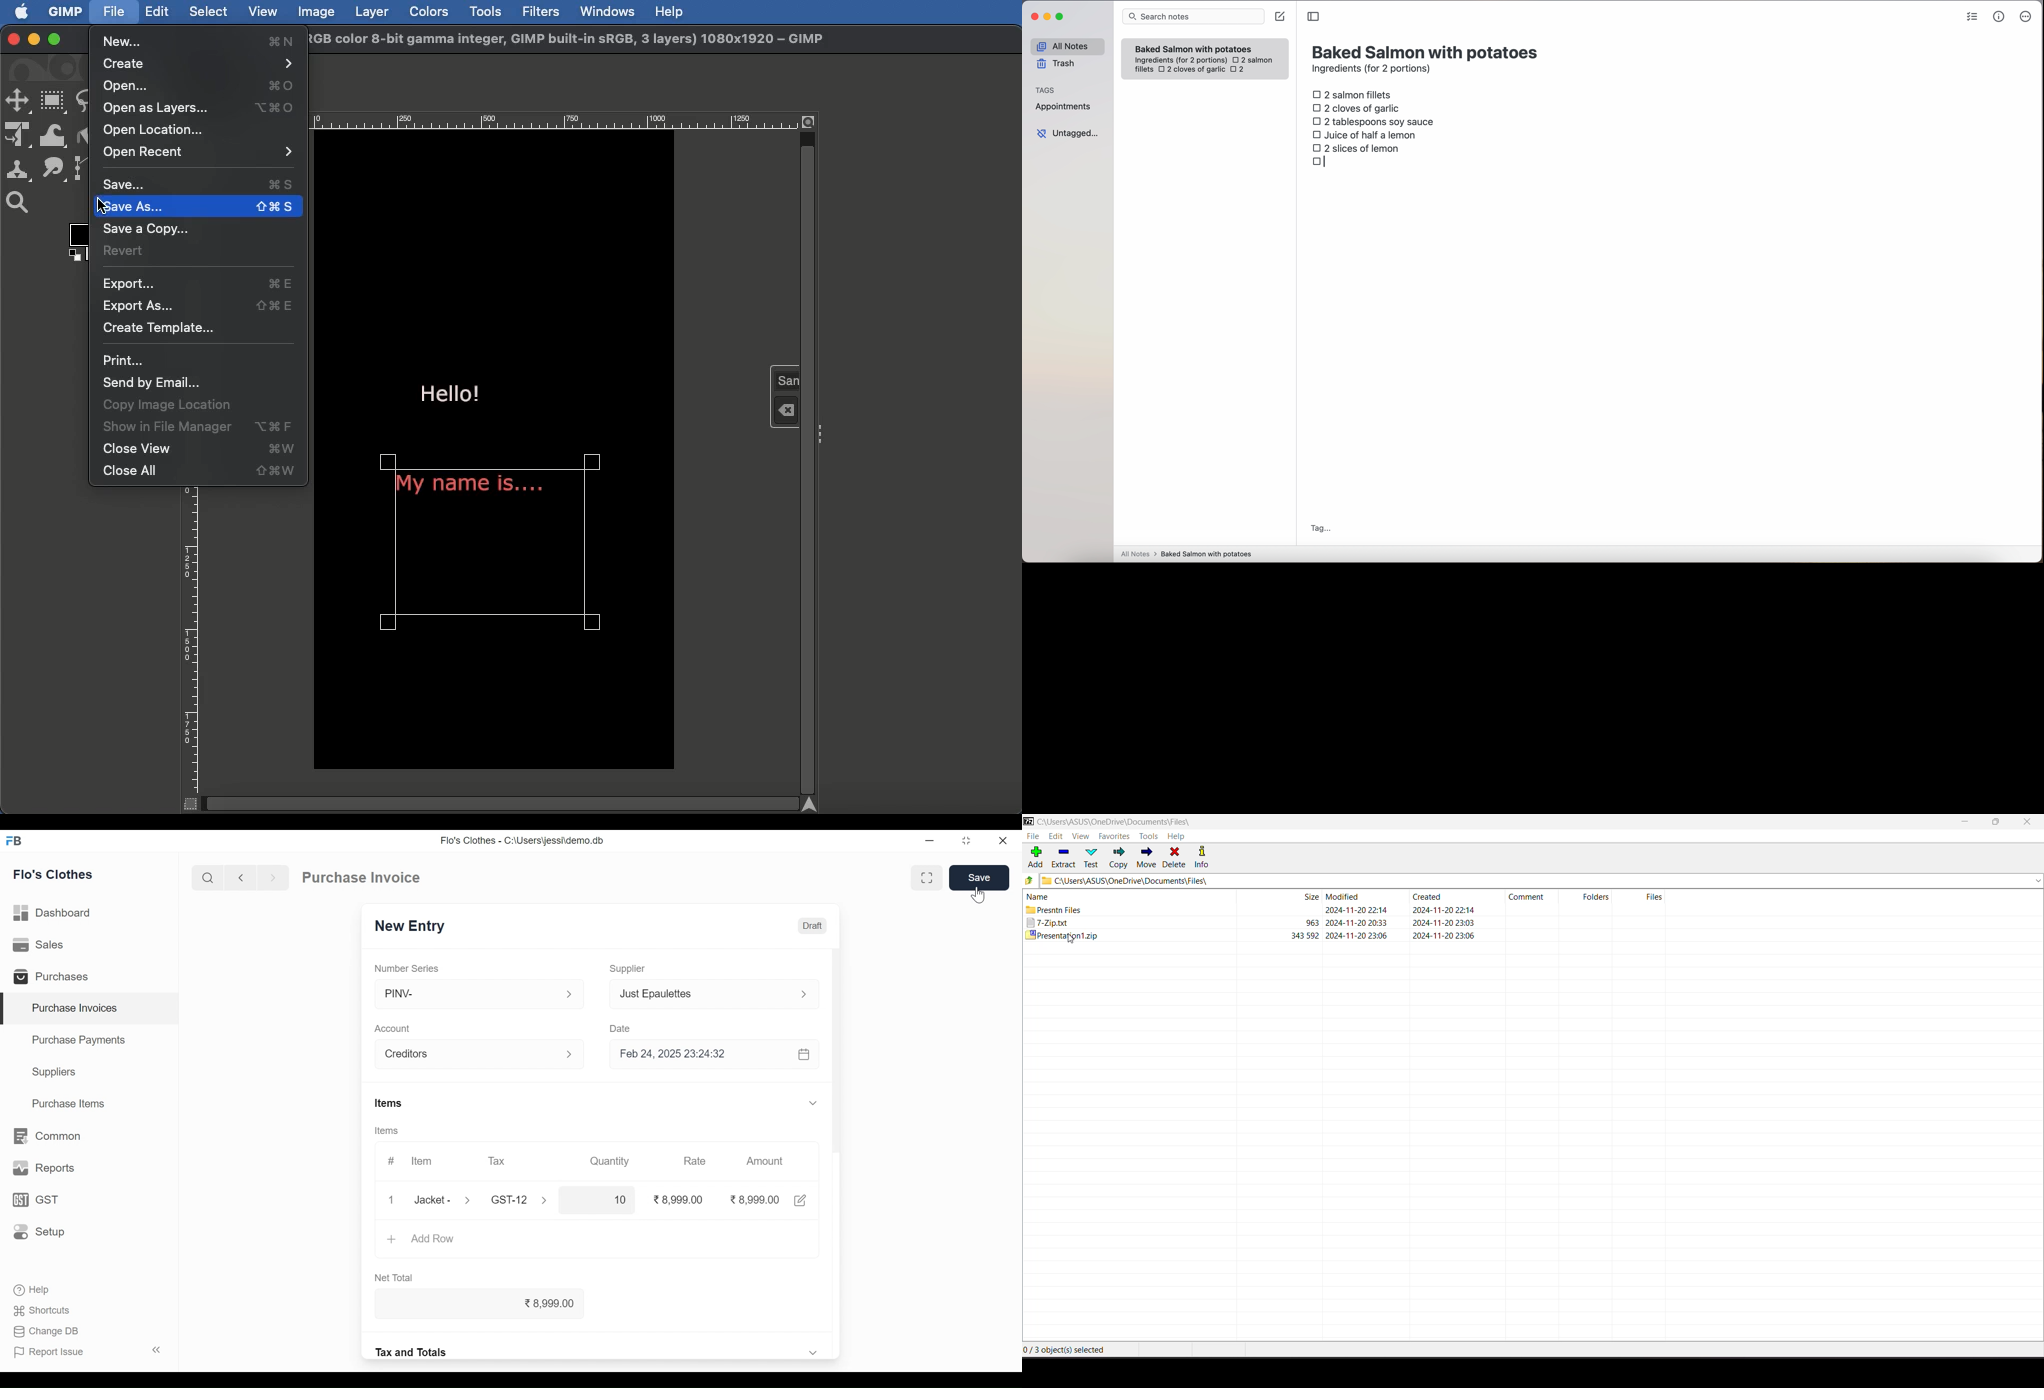  Describe the element at coordinates (469, 1054) in the screenshot. I see `Account` at that location.